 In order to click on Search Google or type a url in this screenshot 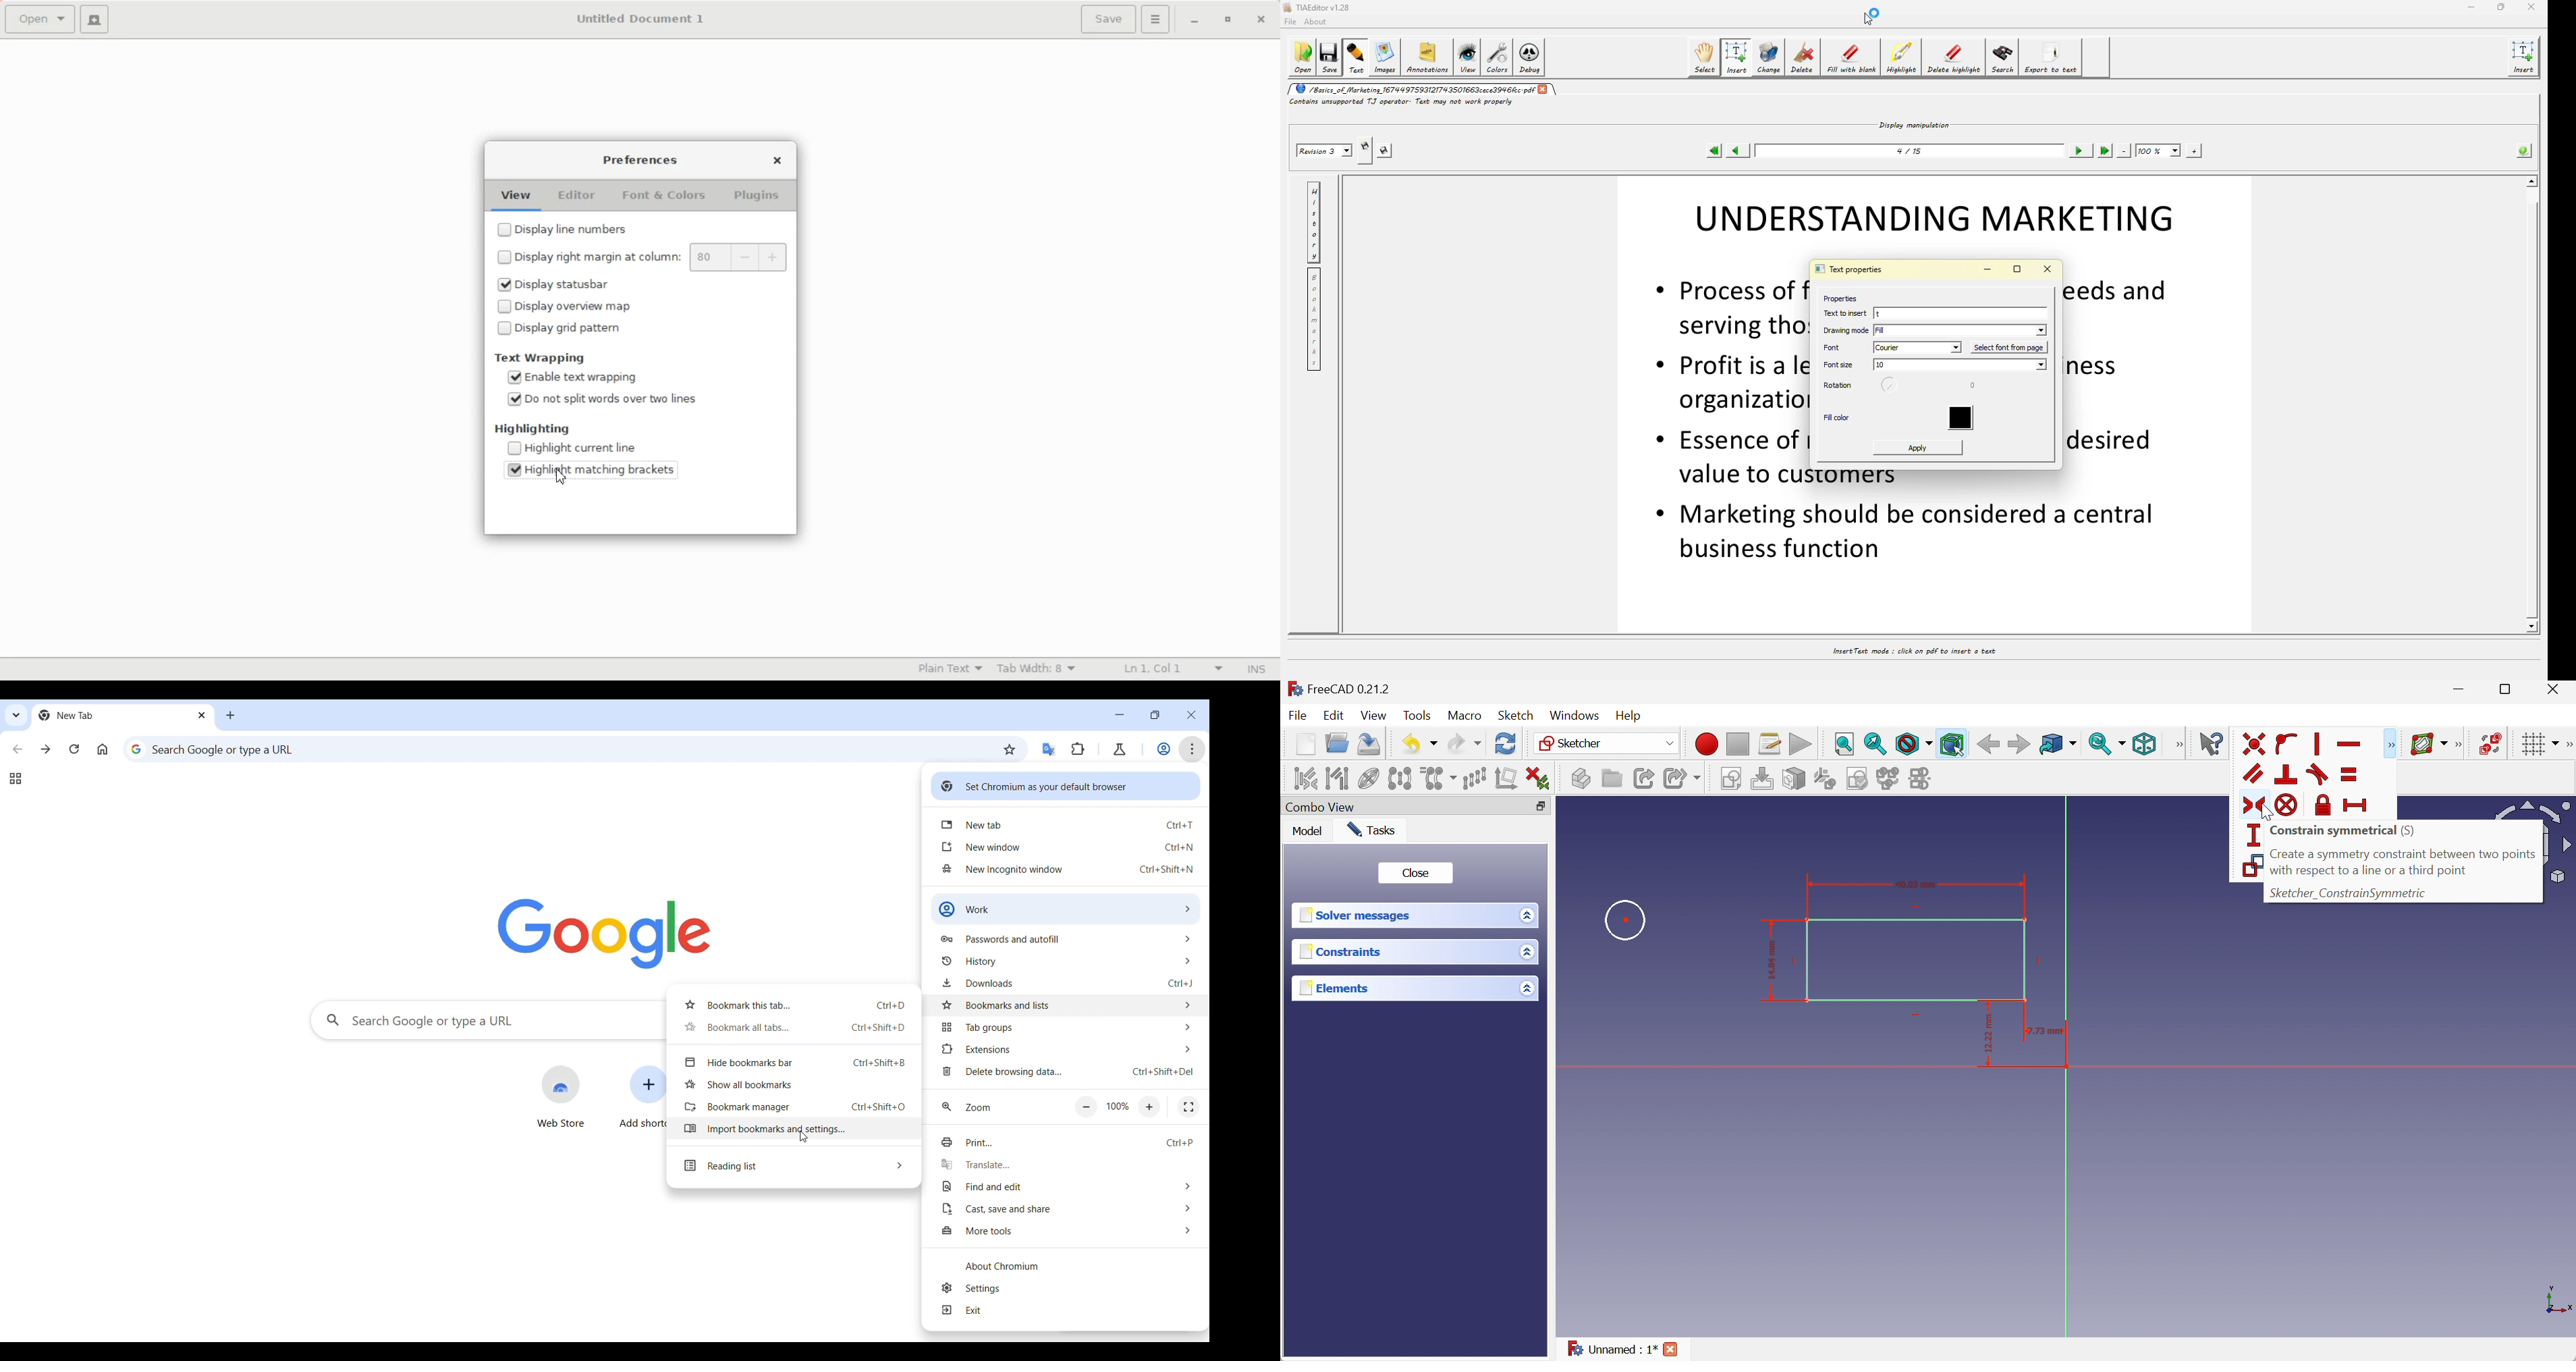, I will do `click(487, 1020)`.